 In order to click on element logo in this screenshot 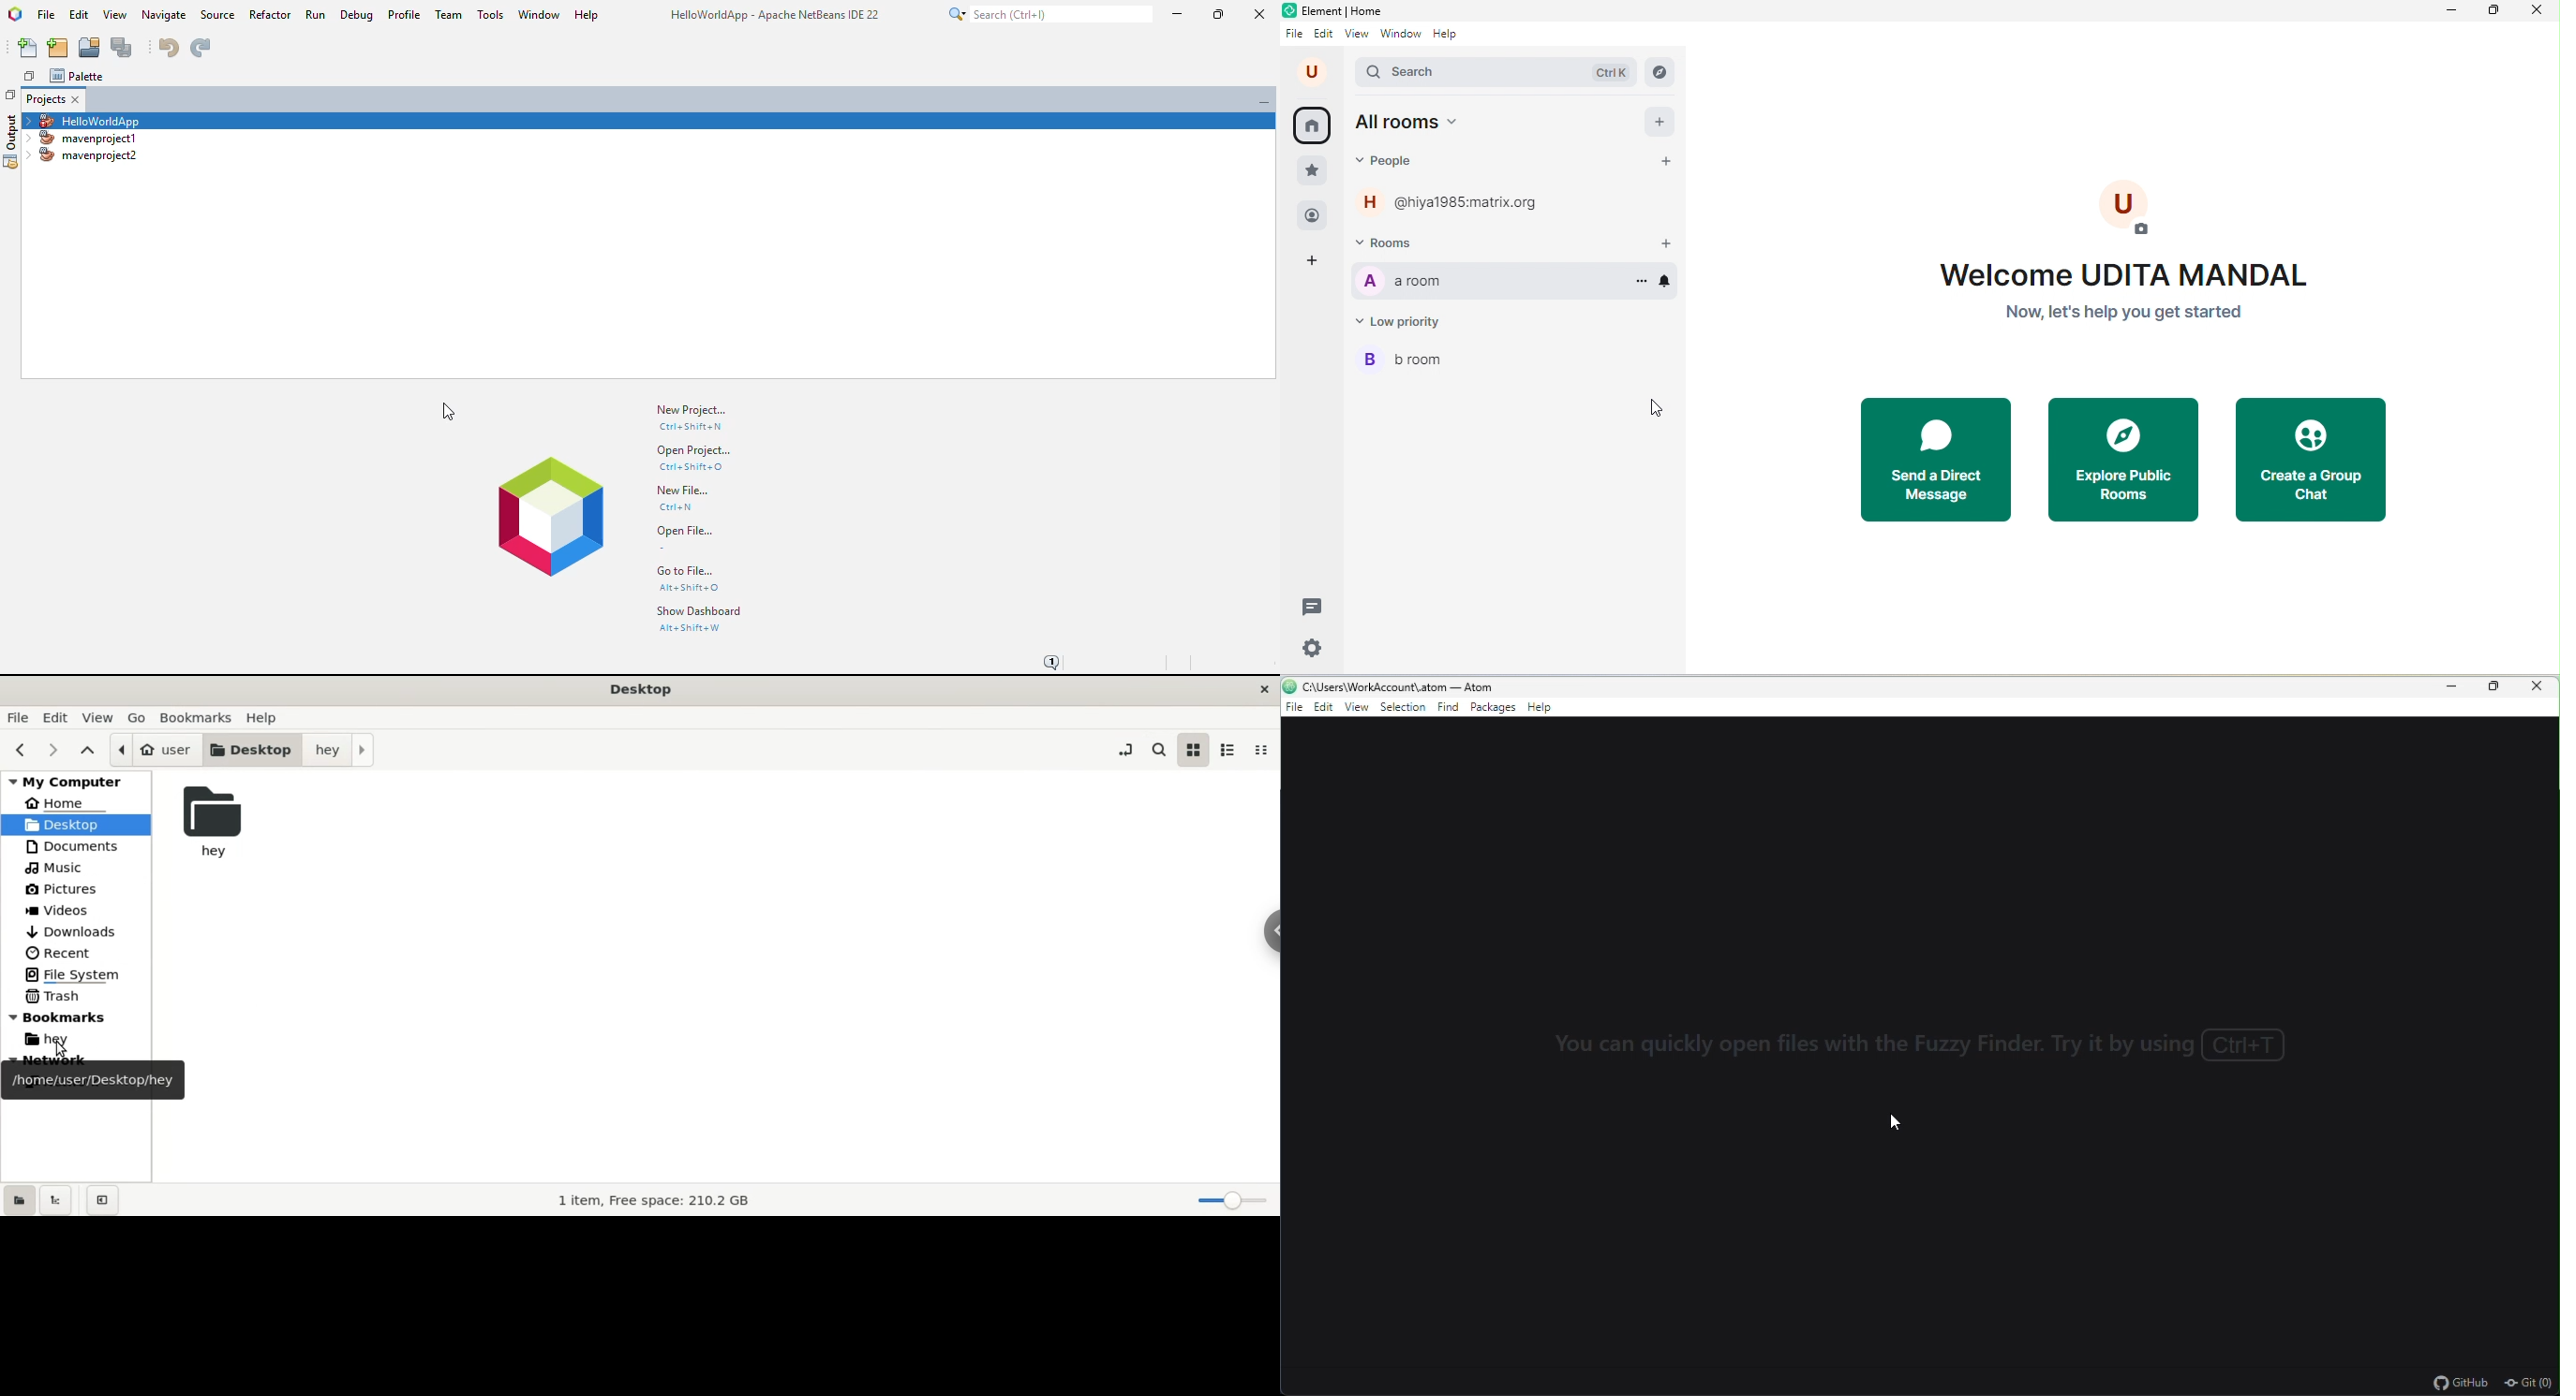, I will do `click(1289, 11)`.